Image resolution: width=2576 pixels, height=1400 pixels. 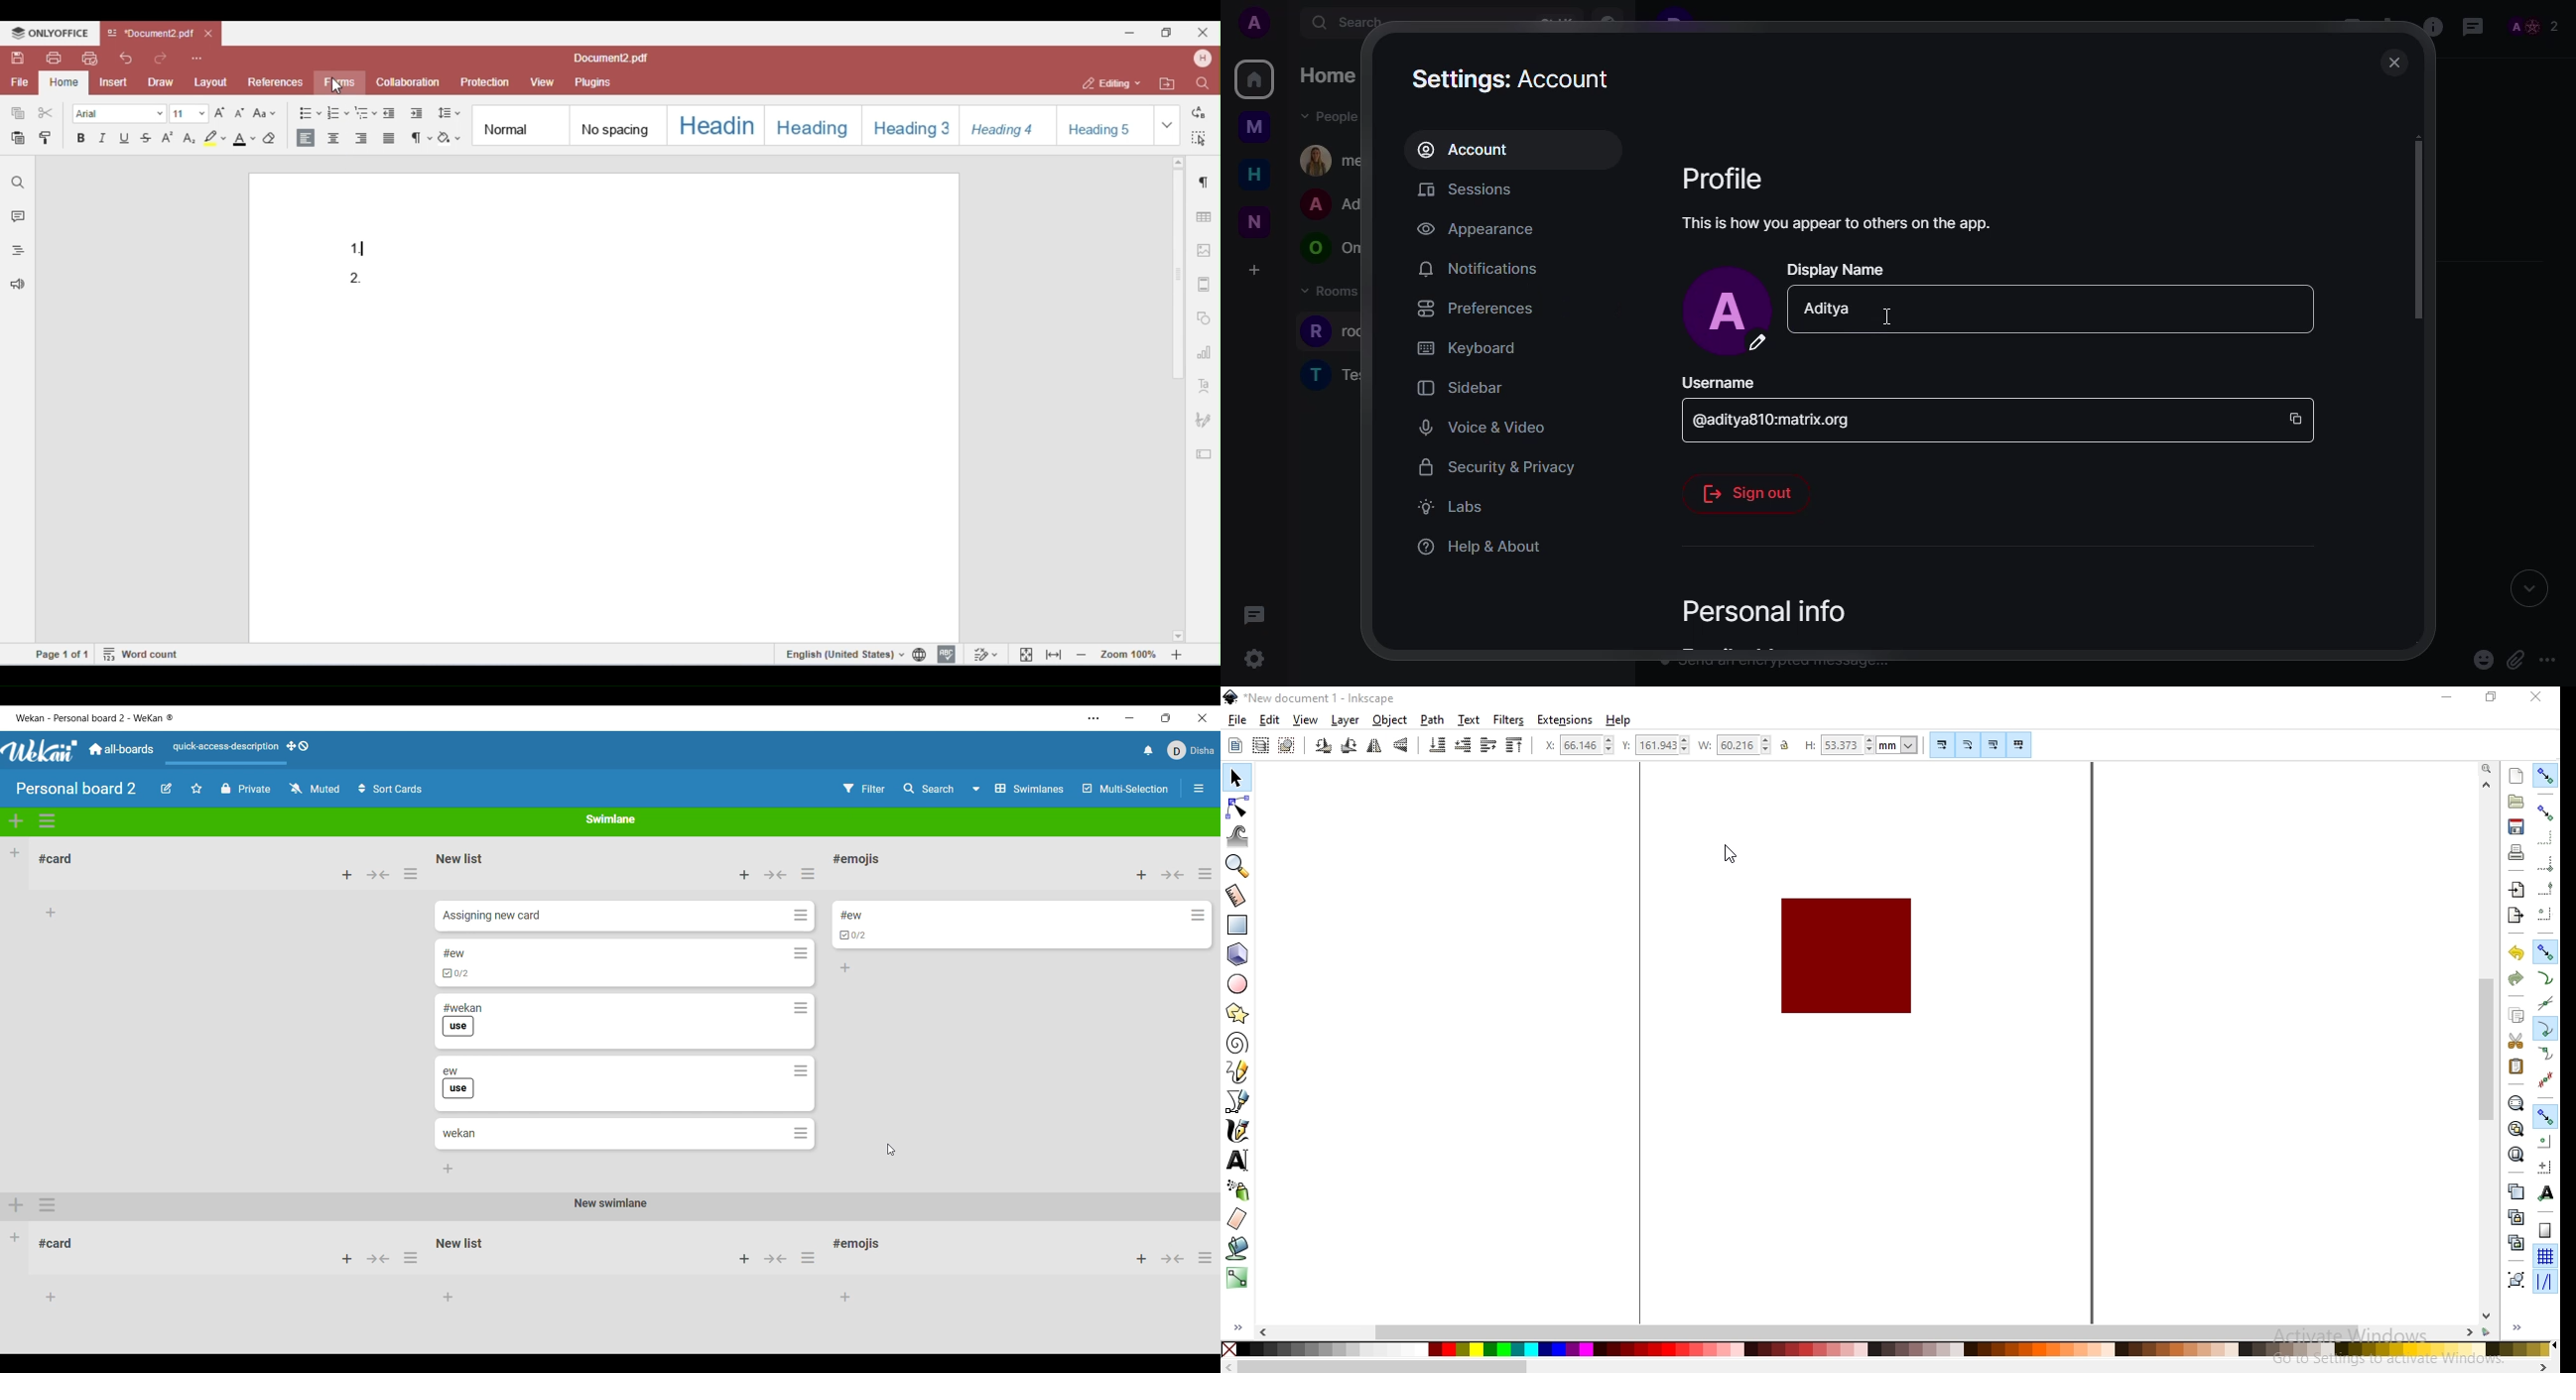 What do you see at coordinates (47, 821) in the screenshot?
I see `Swimlane actions` at bounding box center [47, 821].